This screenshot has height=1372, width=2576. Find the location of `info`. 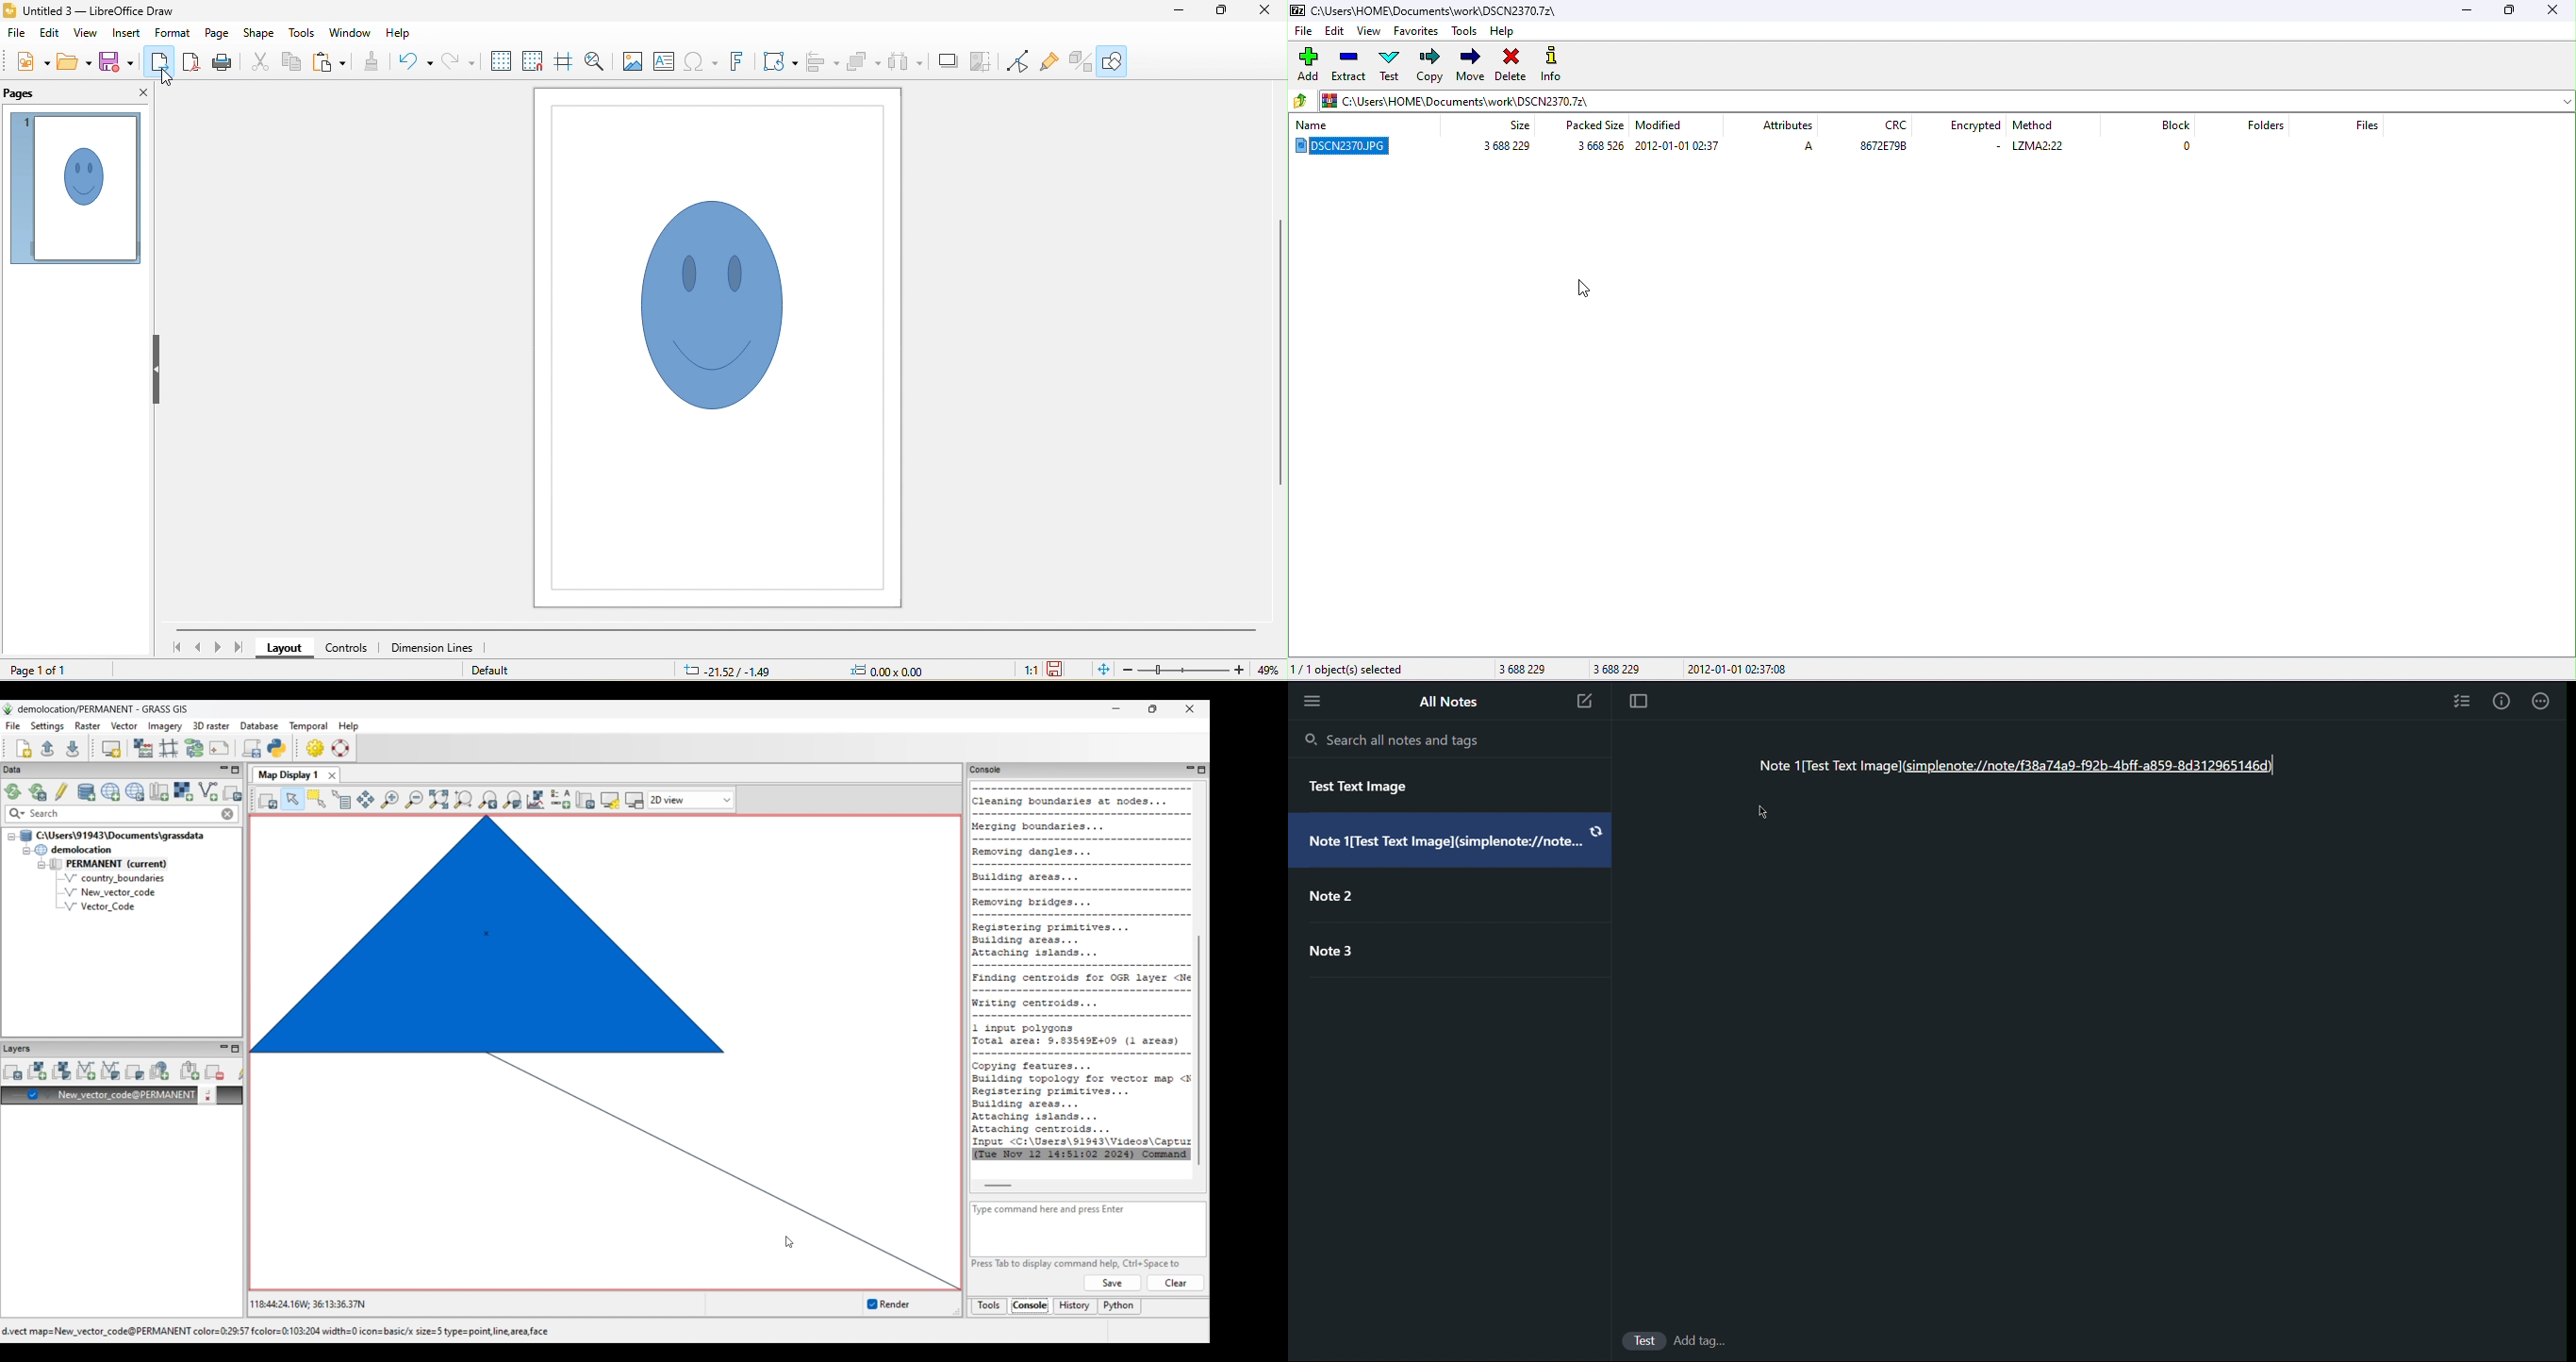

info is located at coordinates (1555, 63).